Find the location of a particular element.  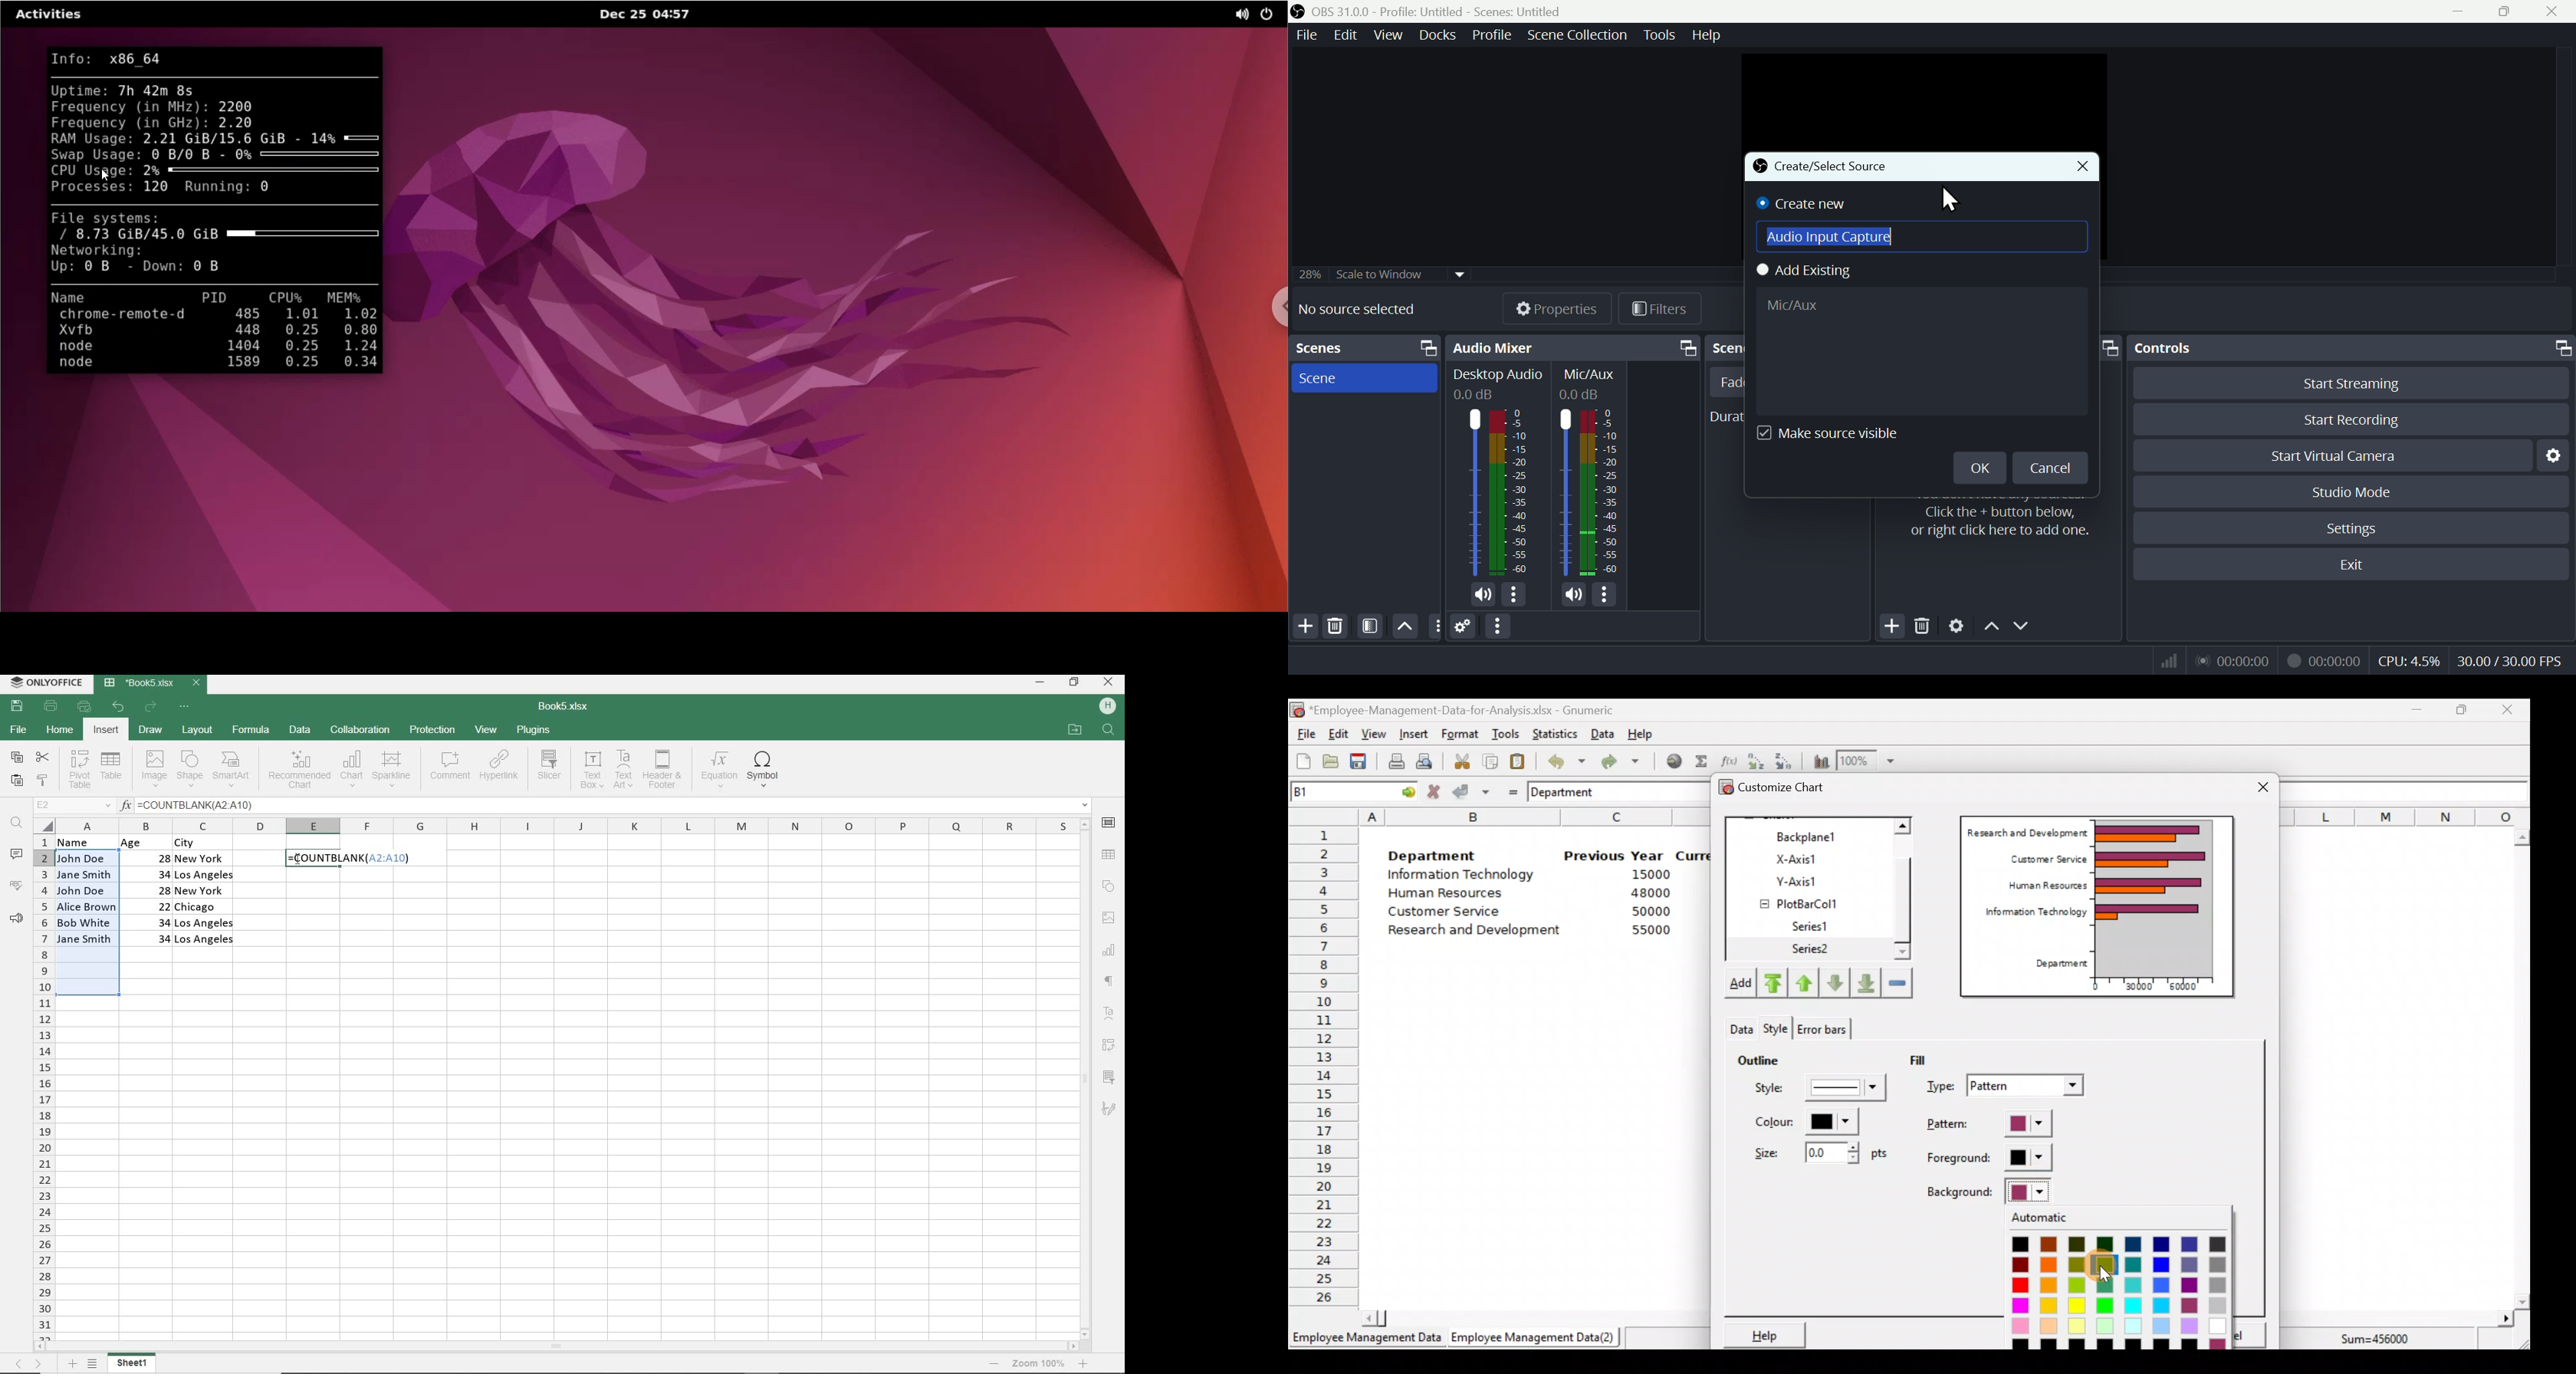

minimize is located at coordinates (2463, 11).